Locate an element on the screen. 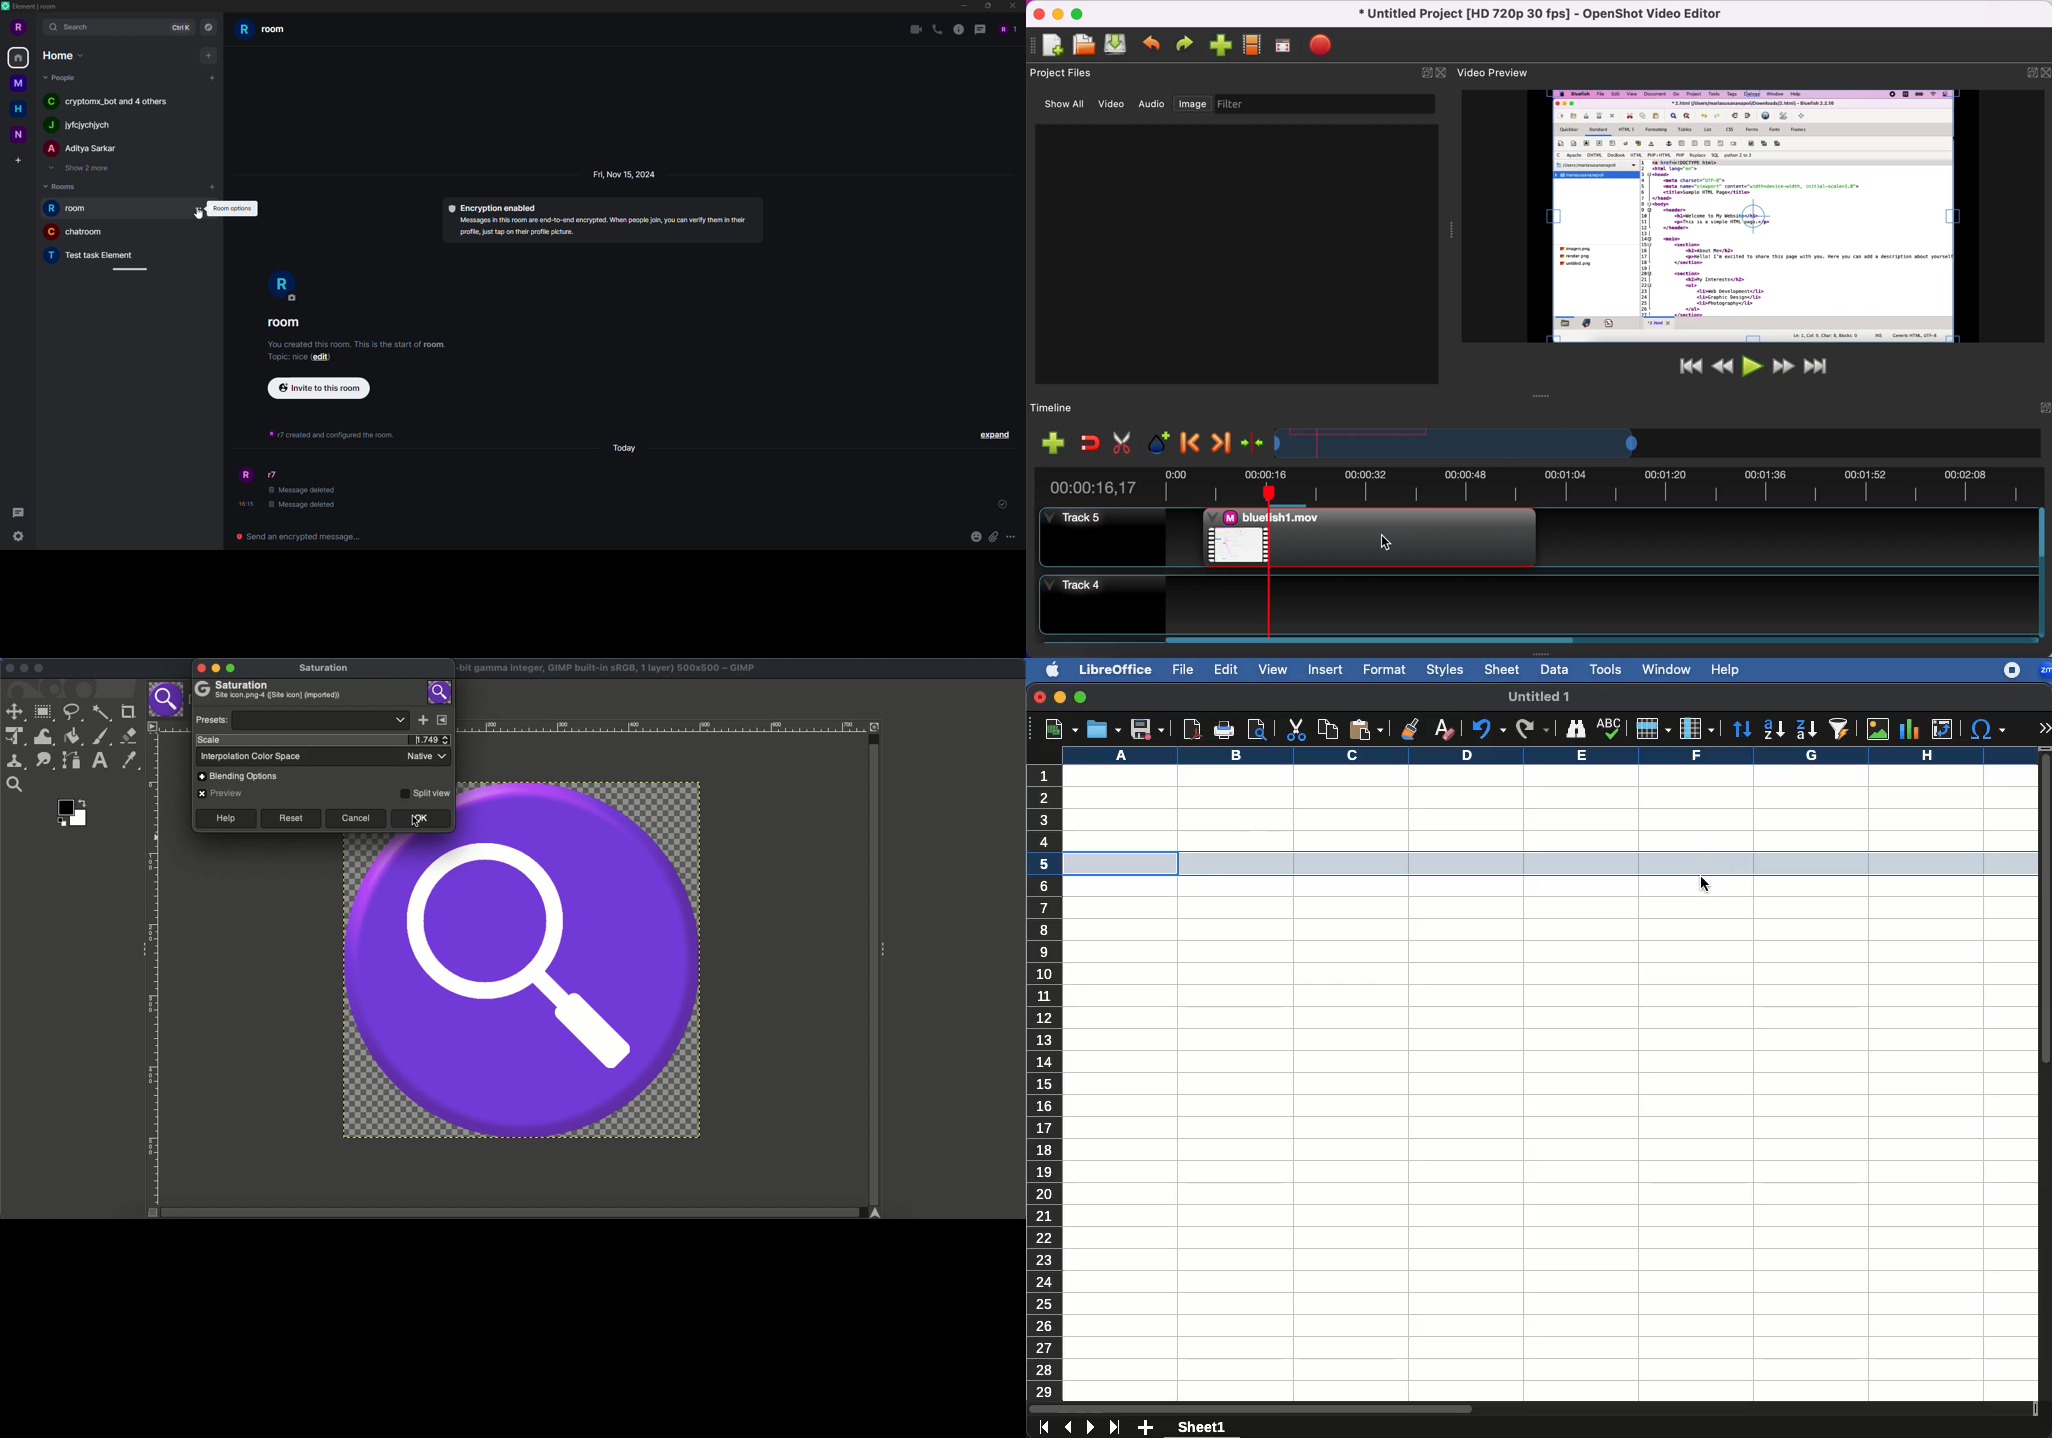 This screenshot has width=2072, height=1456. full screen is located at coordinates (1287, 45).